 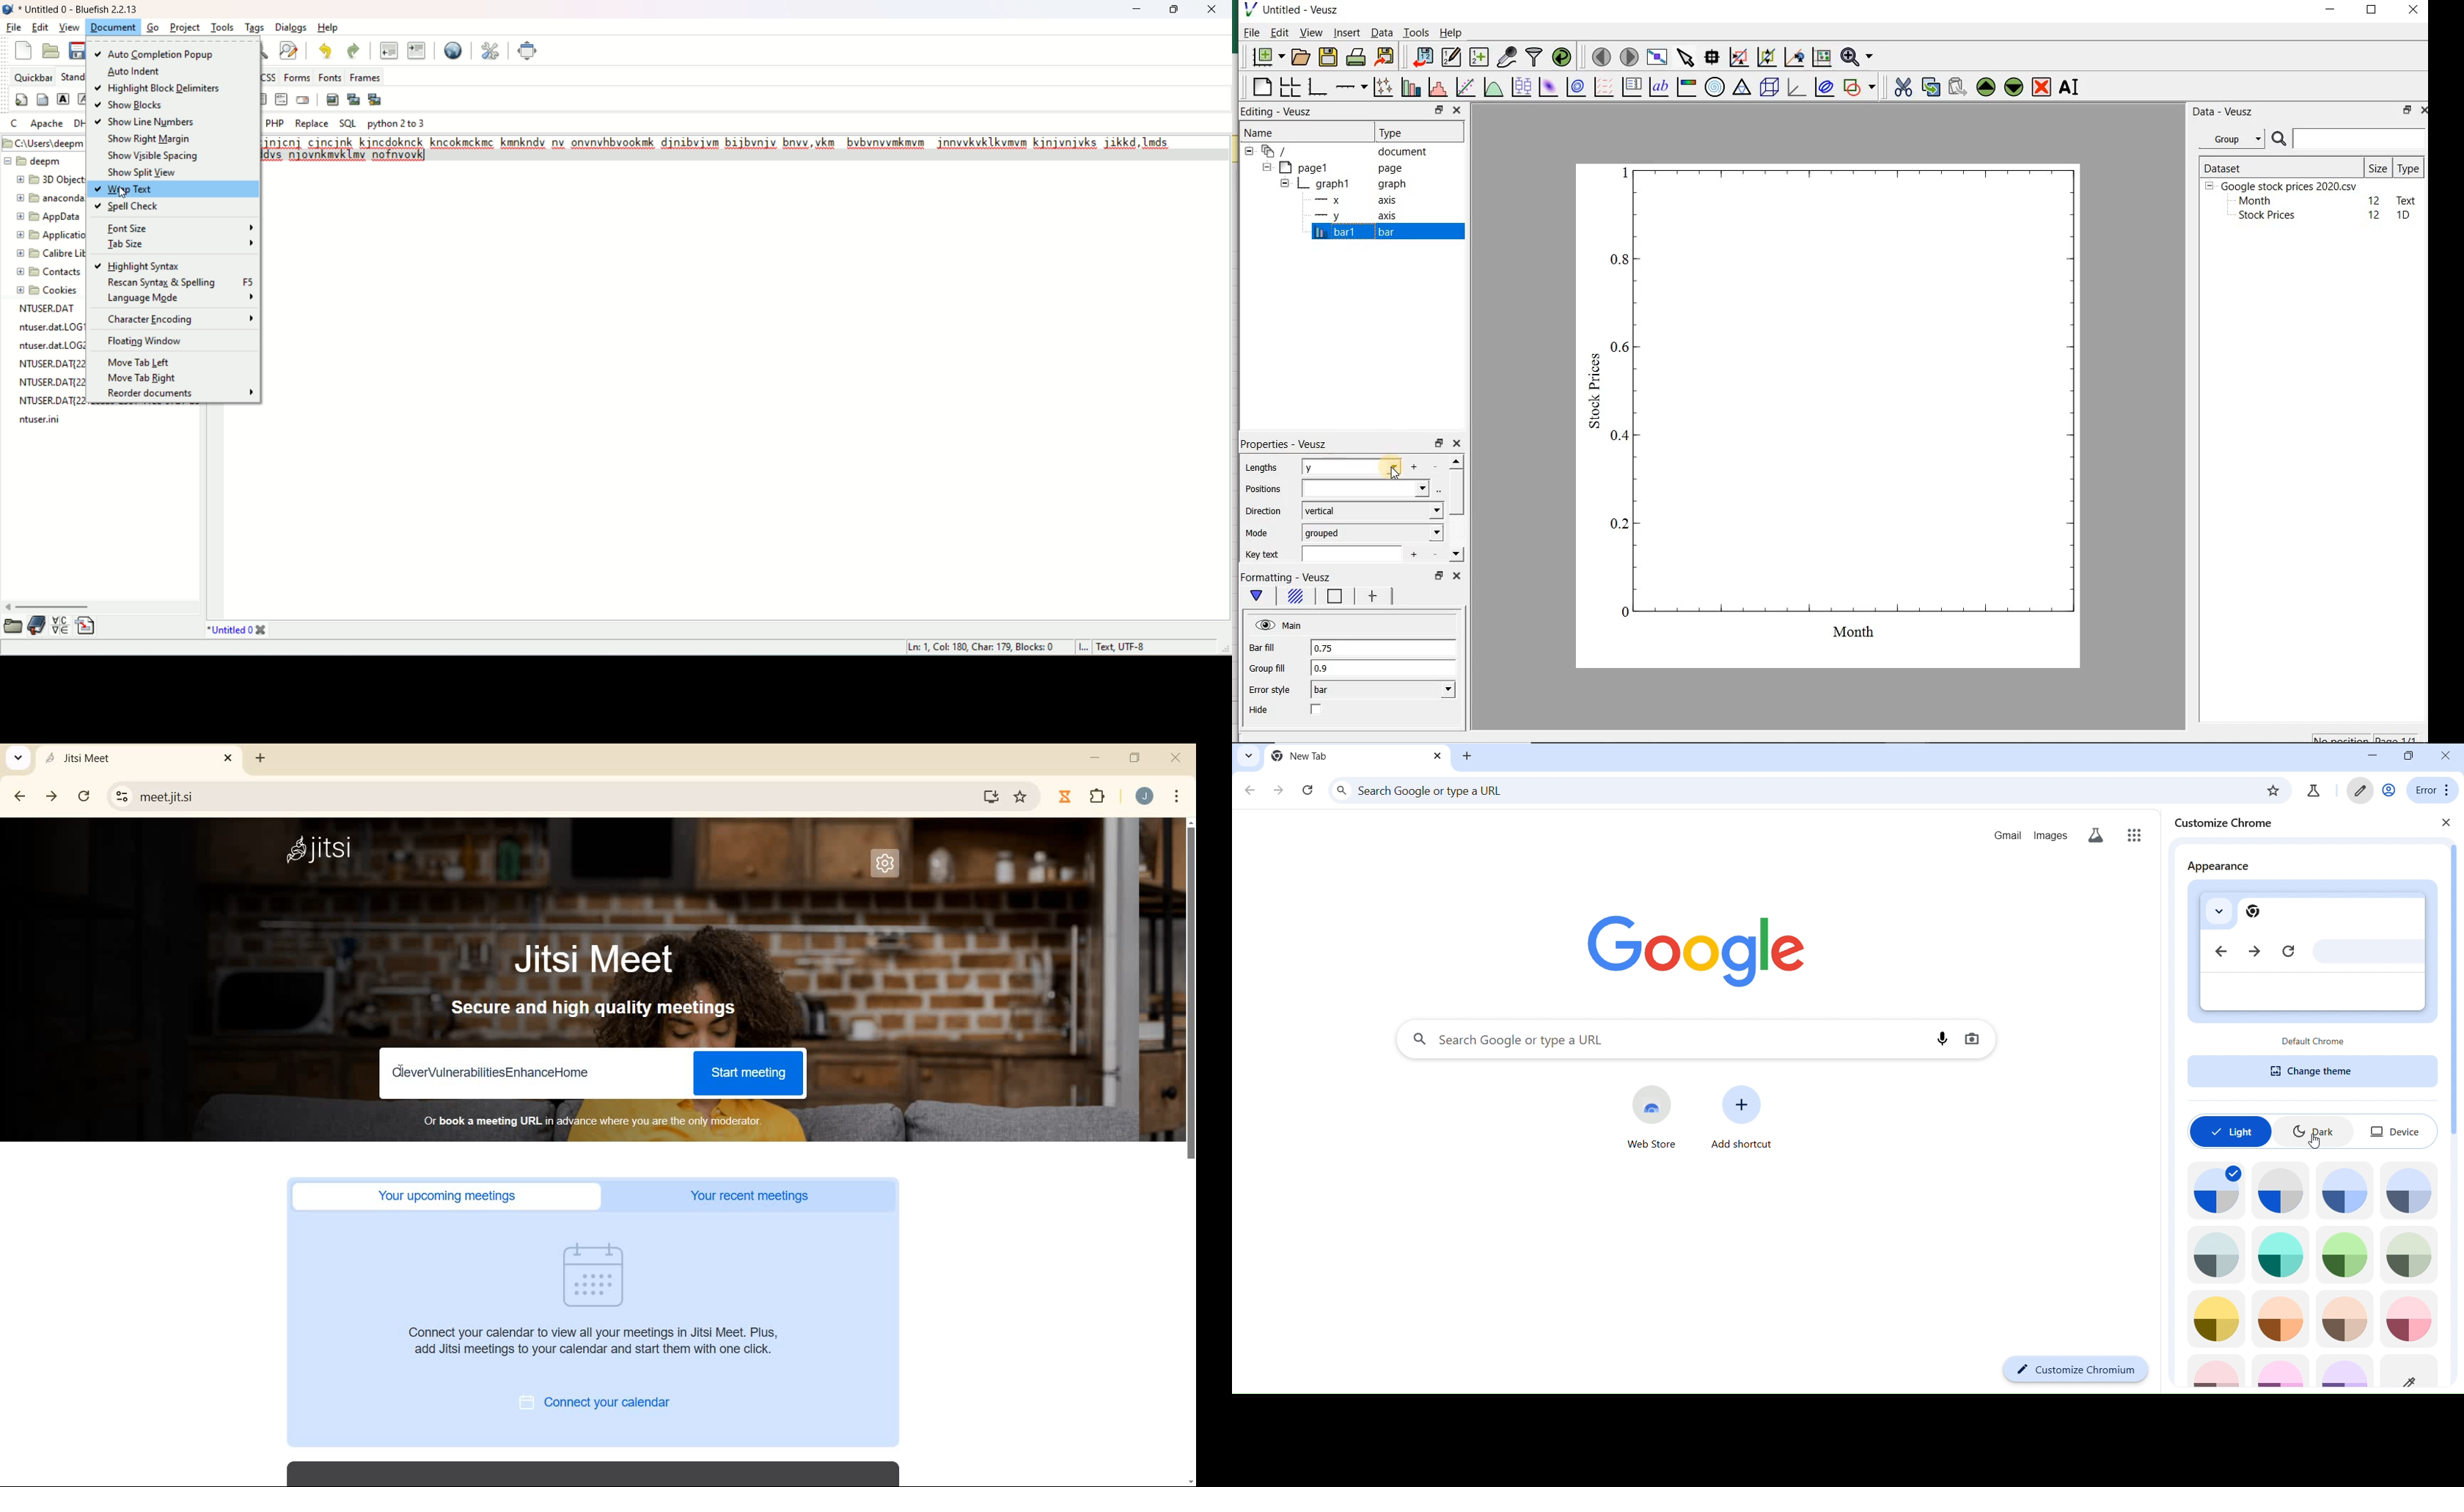 I want to click on document, so click(x=1342, y=152).